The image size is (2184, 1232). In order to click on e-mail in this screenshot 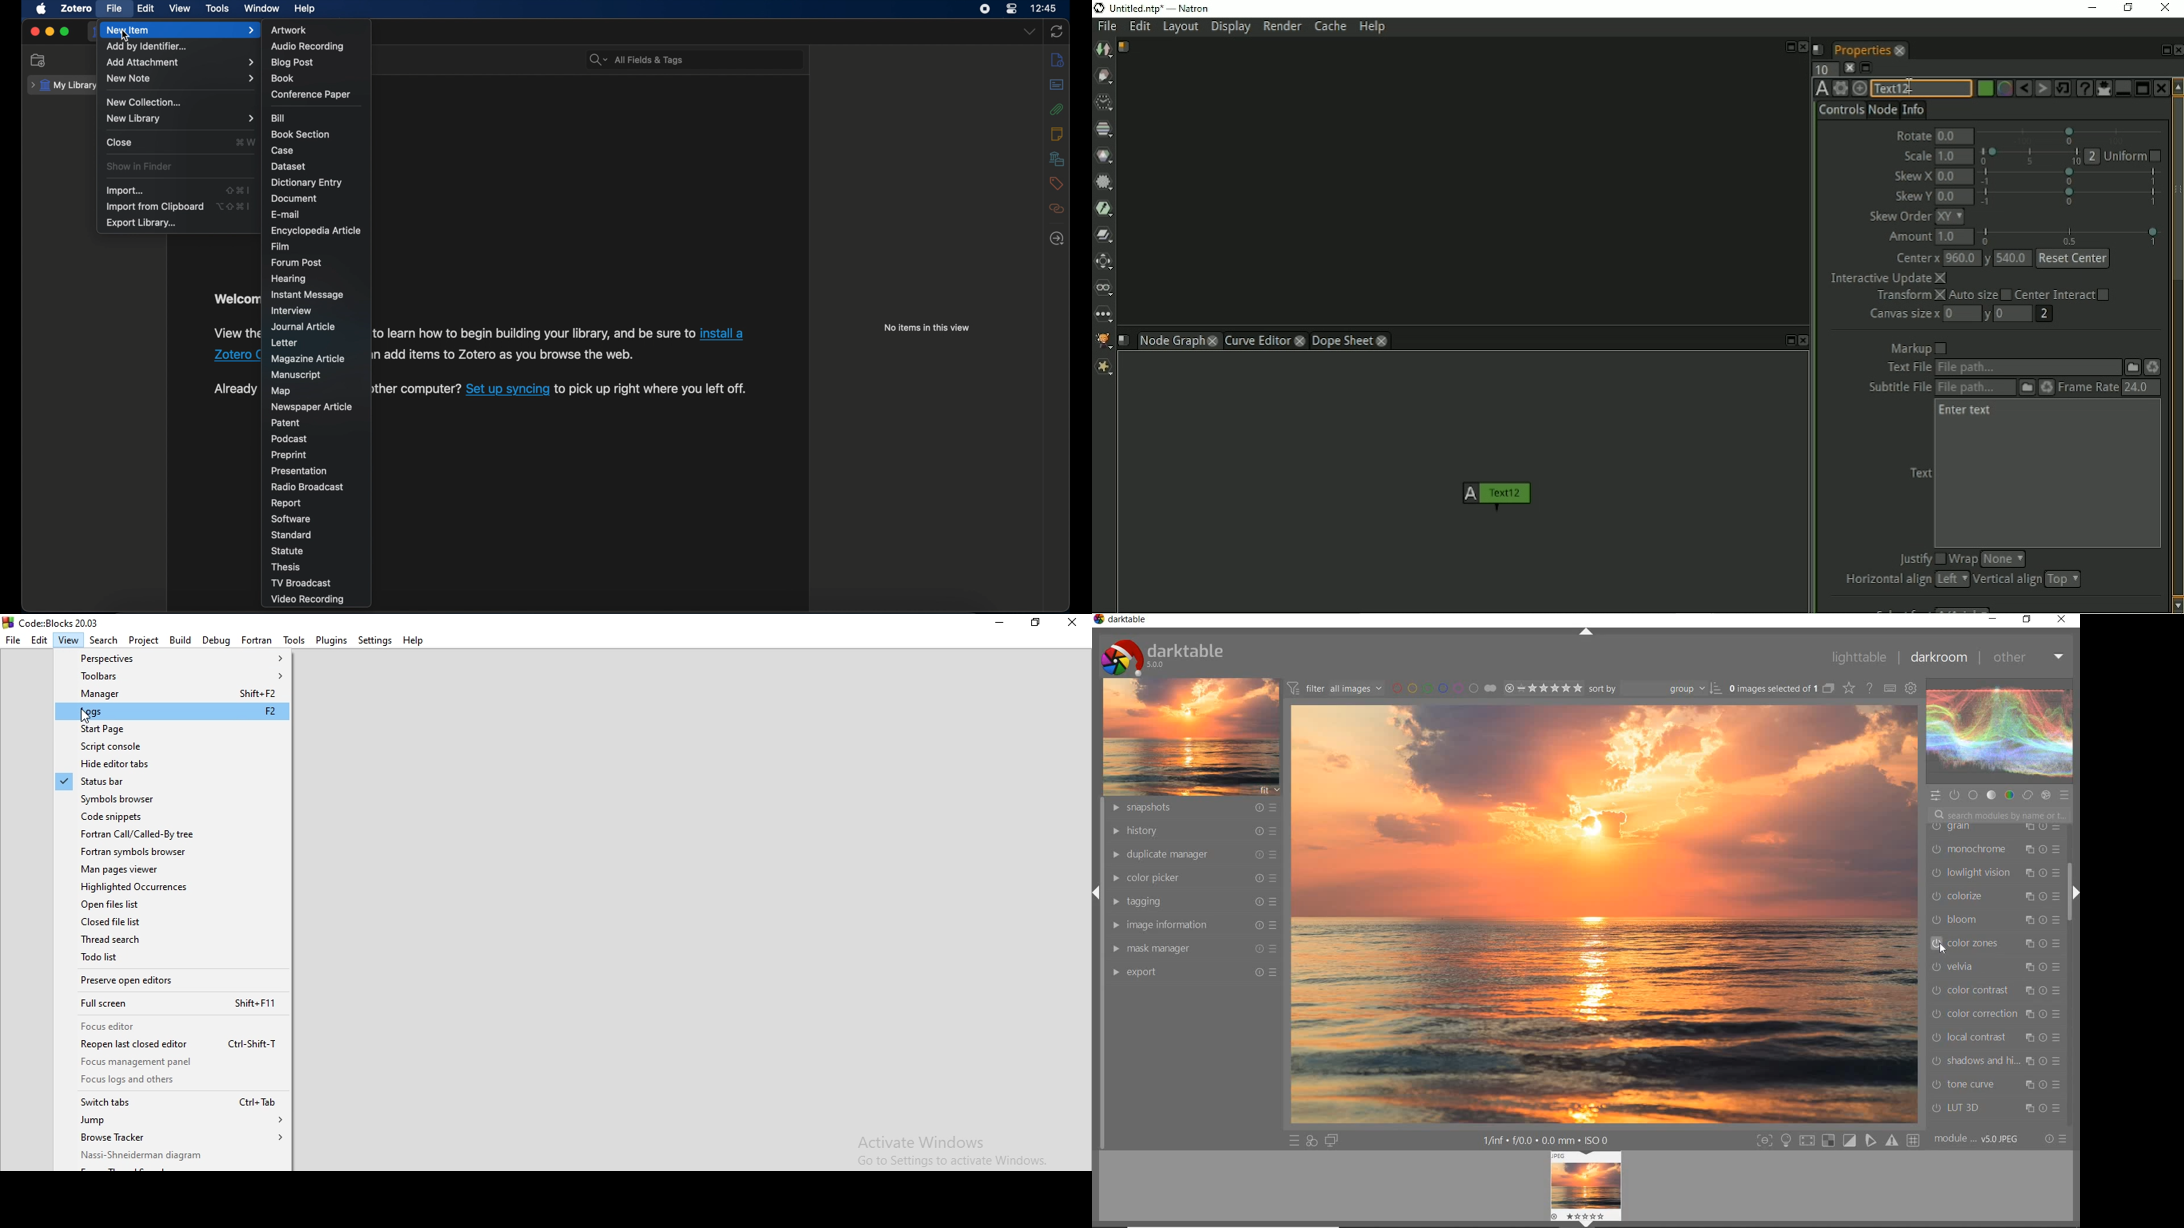, I will do `click(286, 215)`.